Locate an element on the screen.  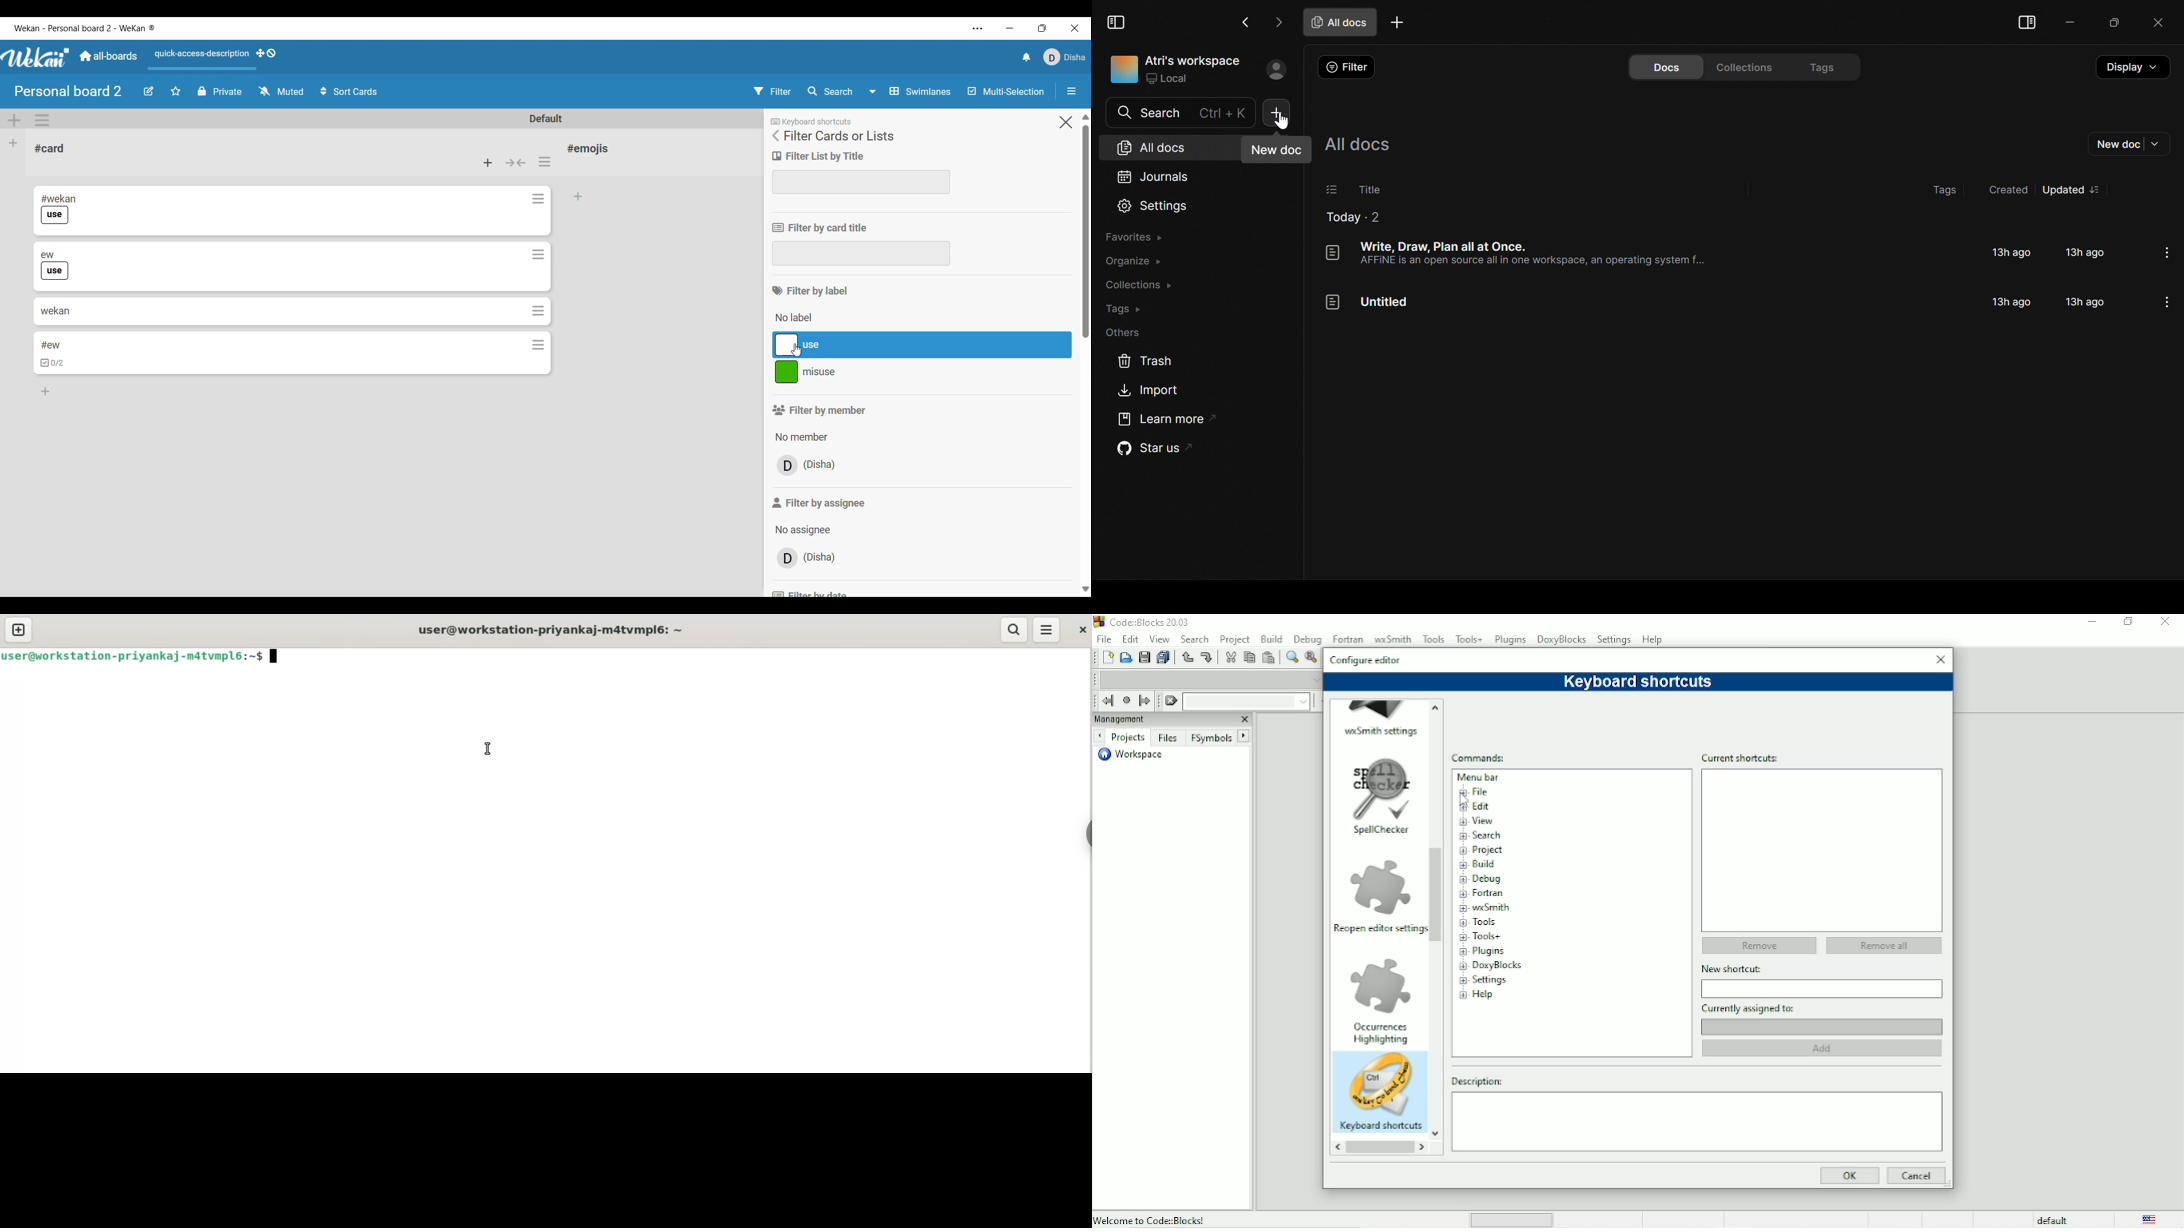
wxSmith is located at coordinates (1391, 637).